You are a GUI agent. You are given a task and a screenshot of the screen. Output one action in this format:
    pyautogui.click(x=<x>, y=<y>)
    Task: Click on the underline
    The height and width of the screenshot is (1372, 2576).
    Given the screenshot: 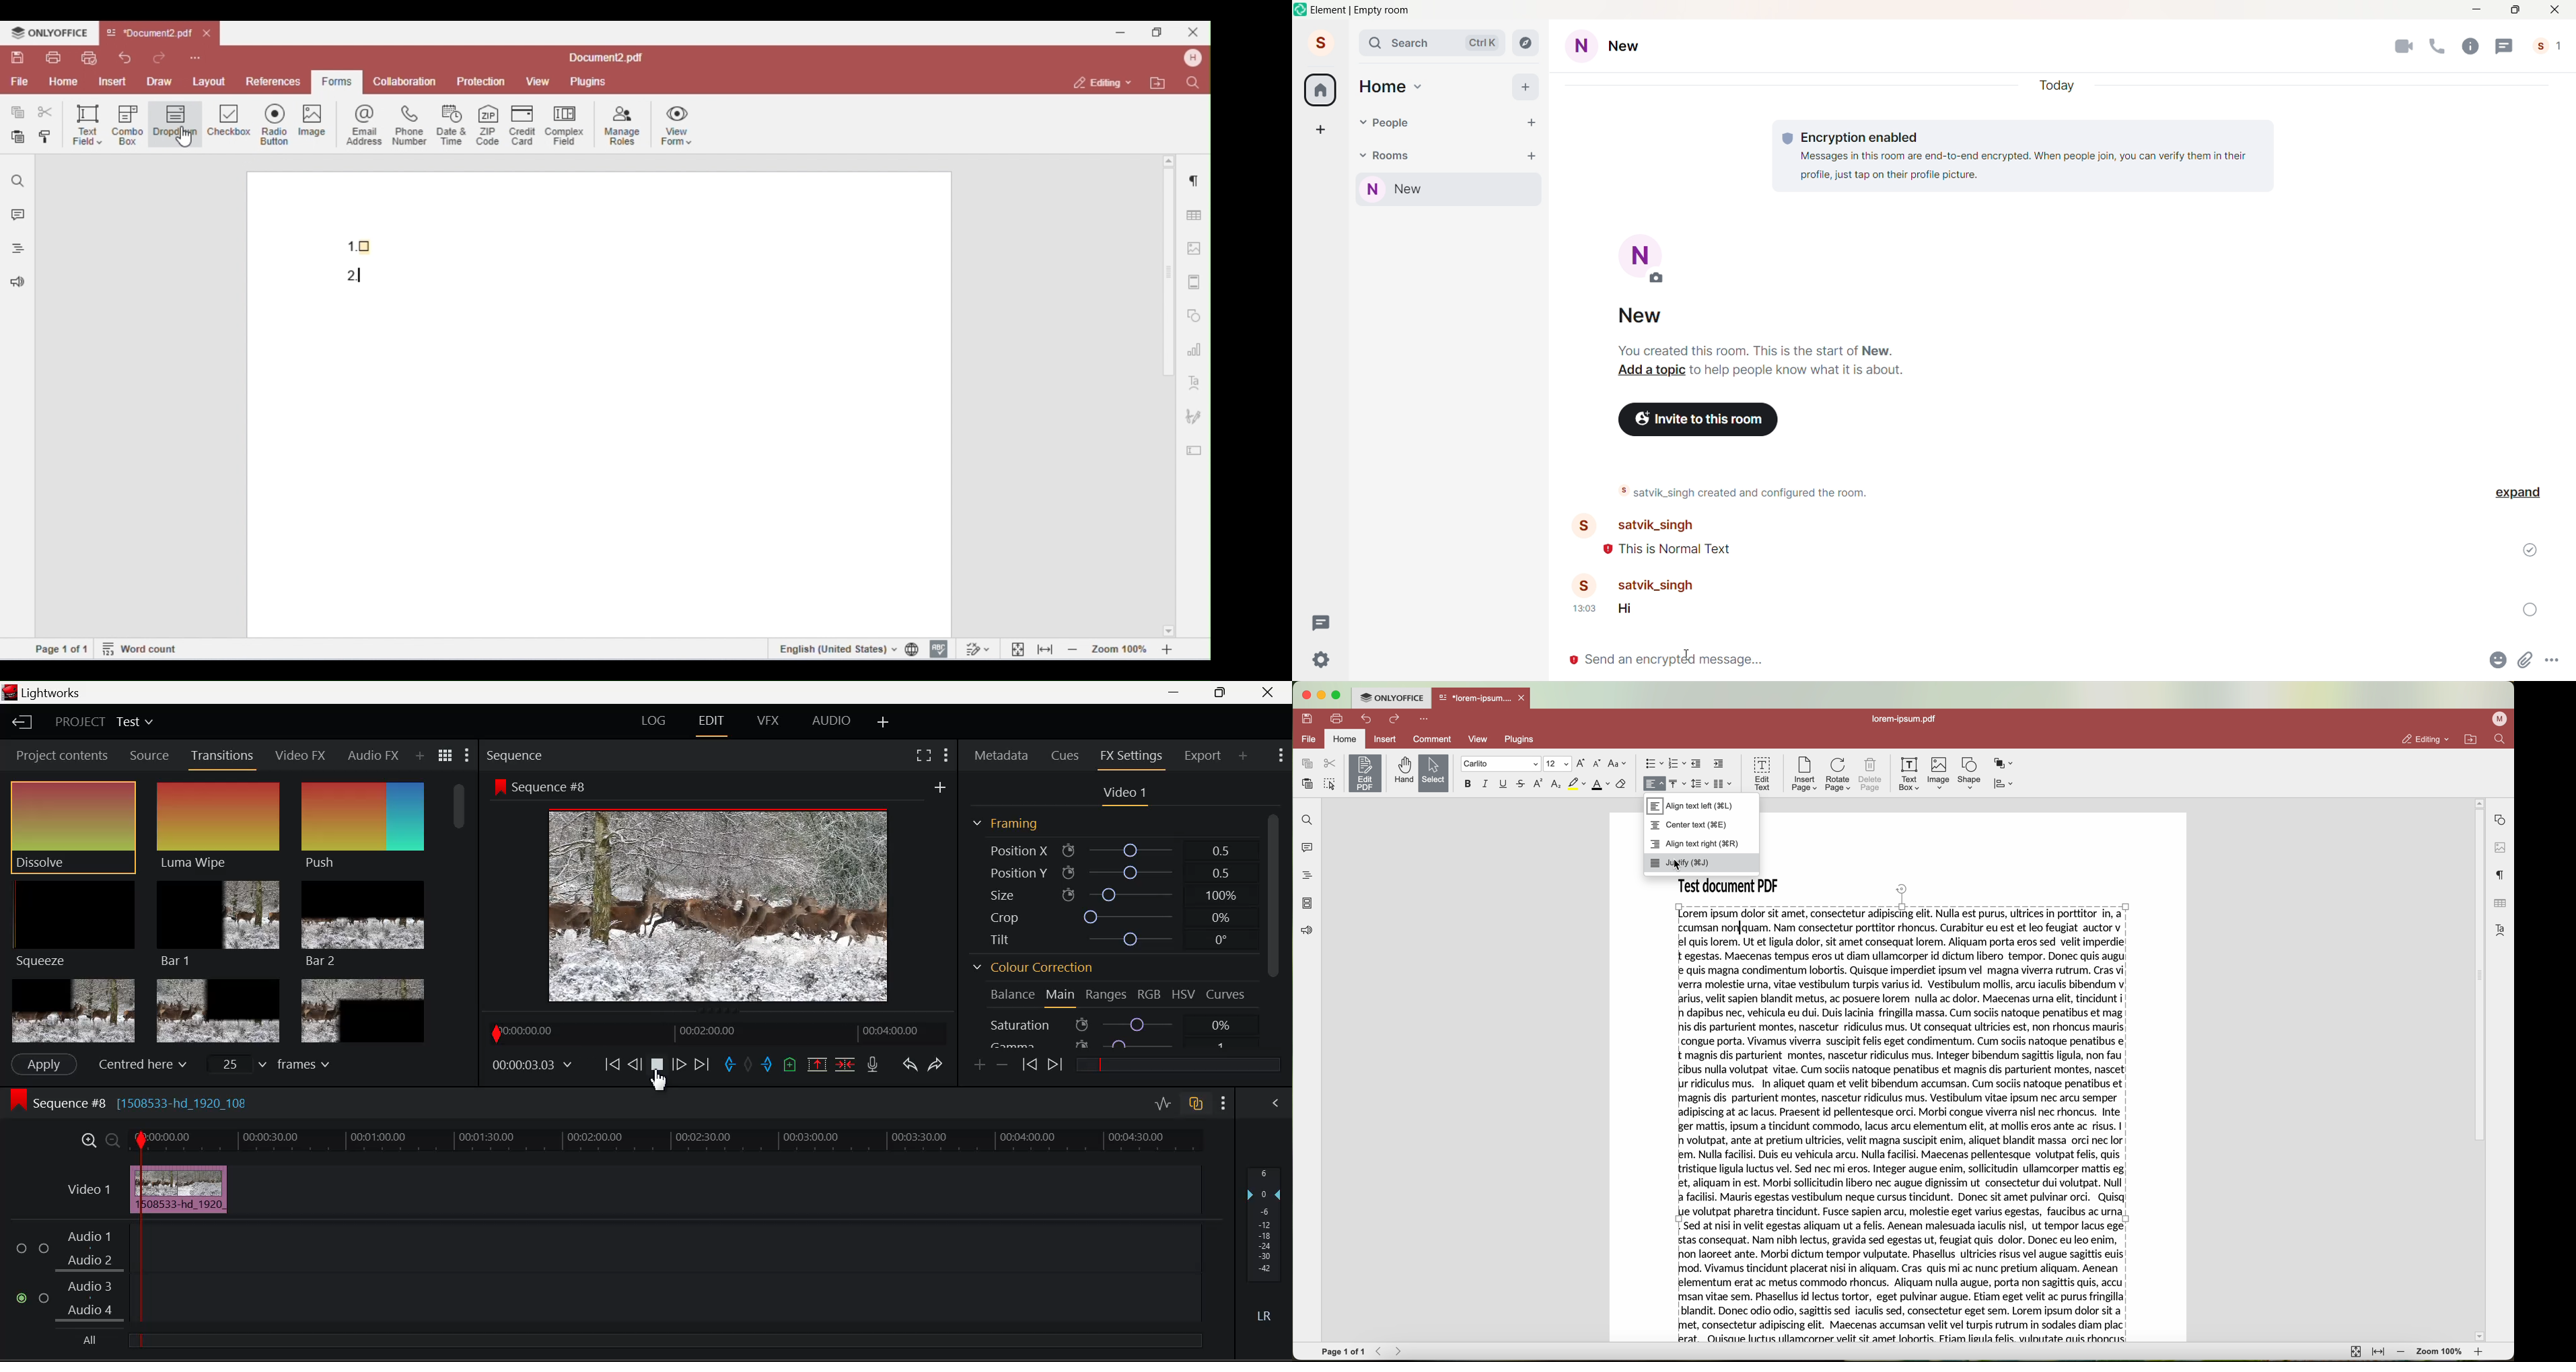 What is the action you would take?
    pyautogui.click(x=1504, y=784)
    